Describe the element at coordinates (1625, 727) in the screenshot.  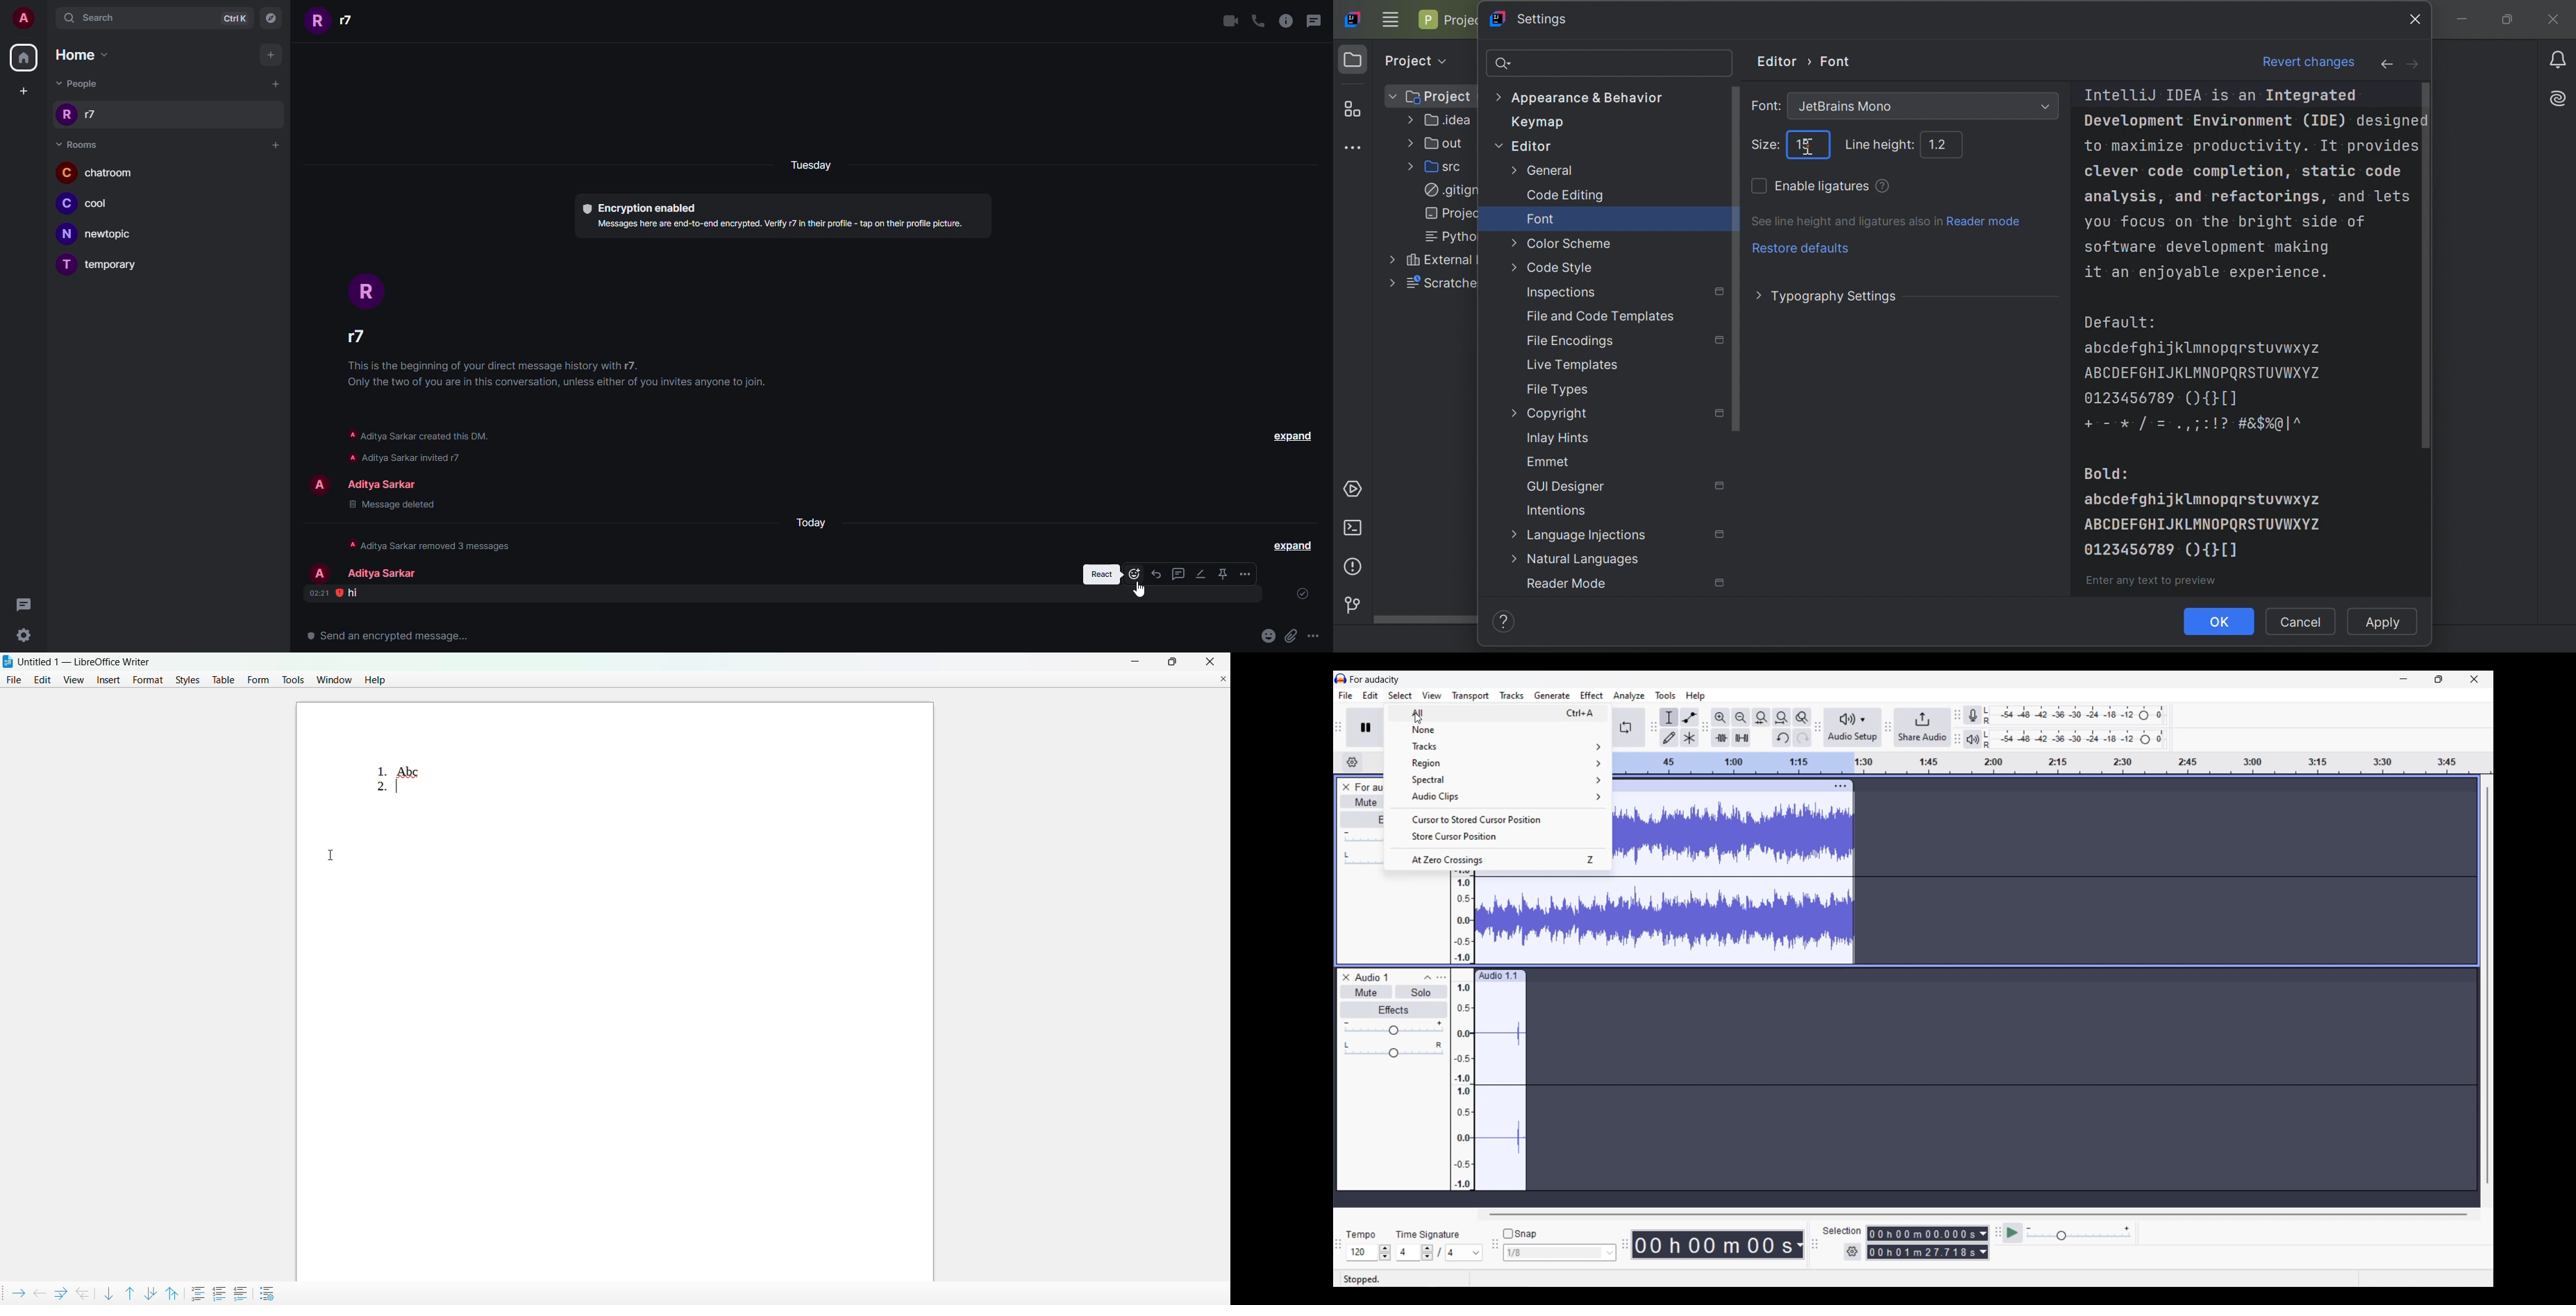
I see `Enable looping` at that location.